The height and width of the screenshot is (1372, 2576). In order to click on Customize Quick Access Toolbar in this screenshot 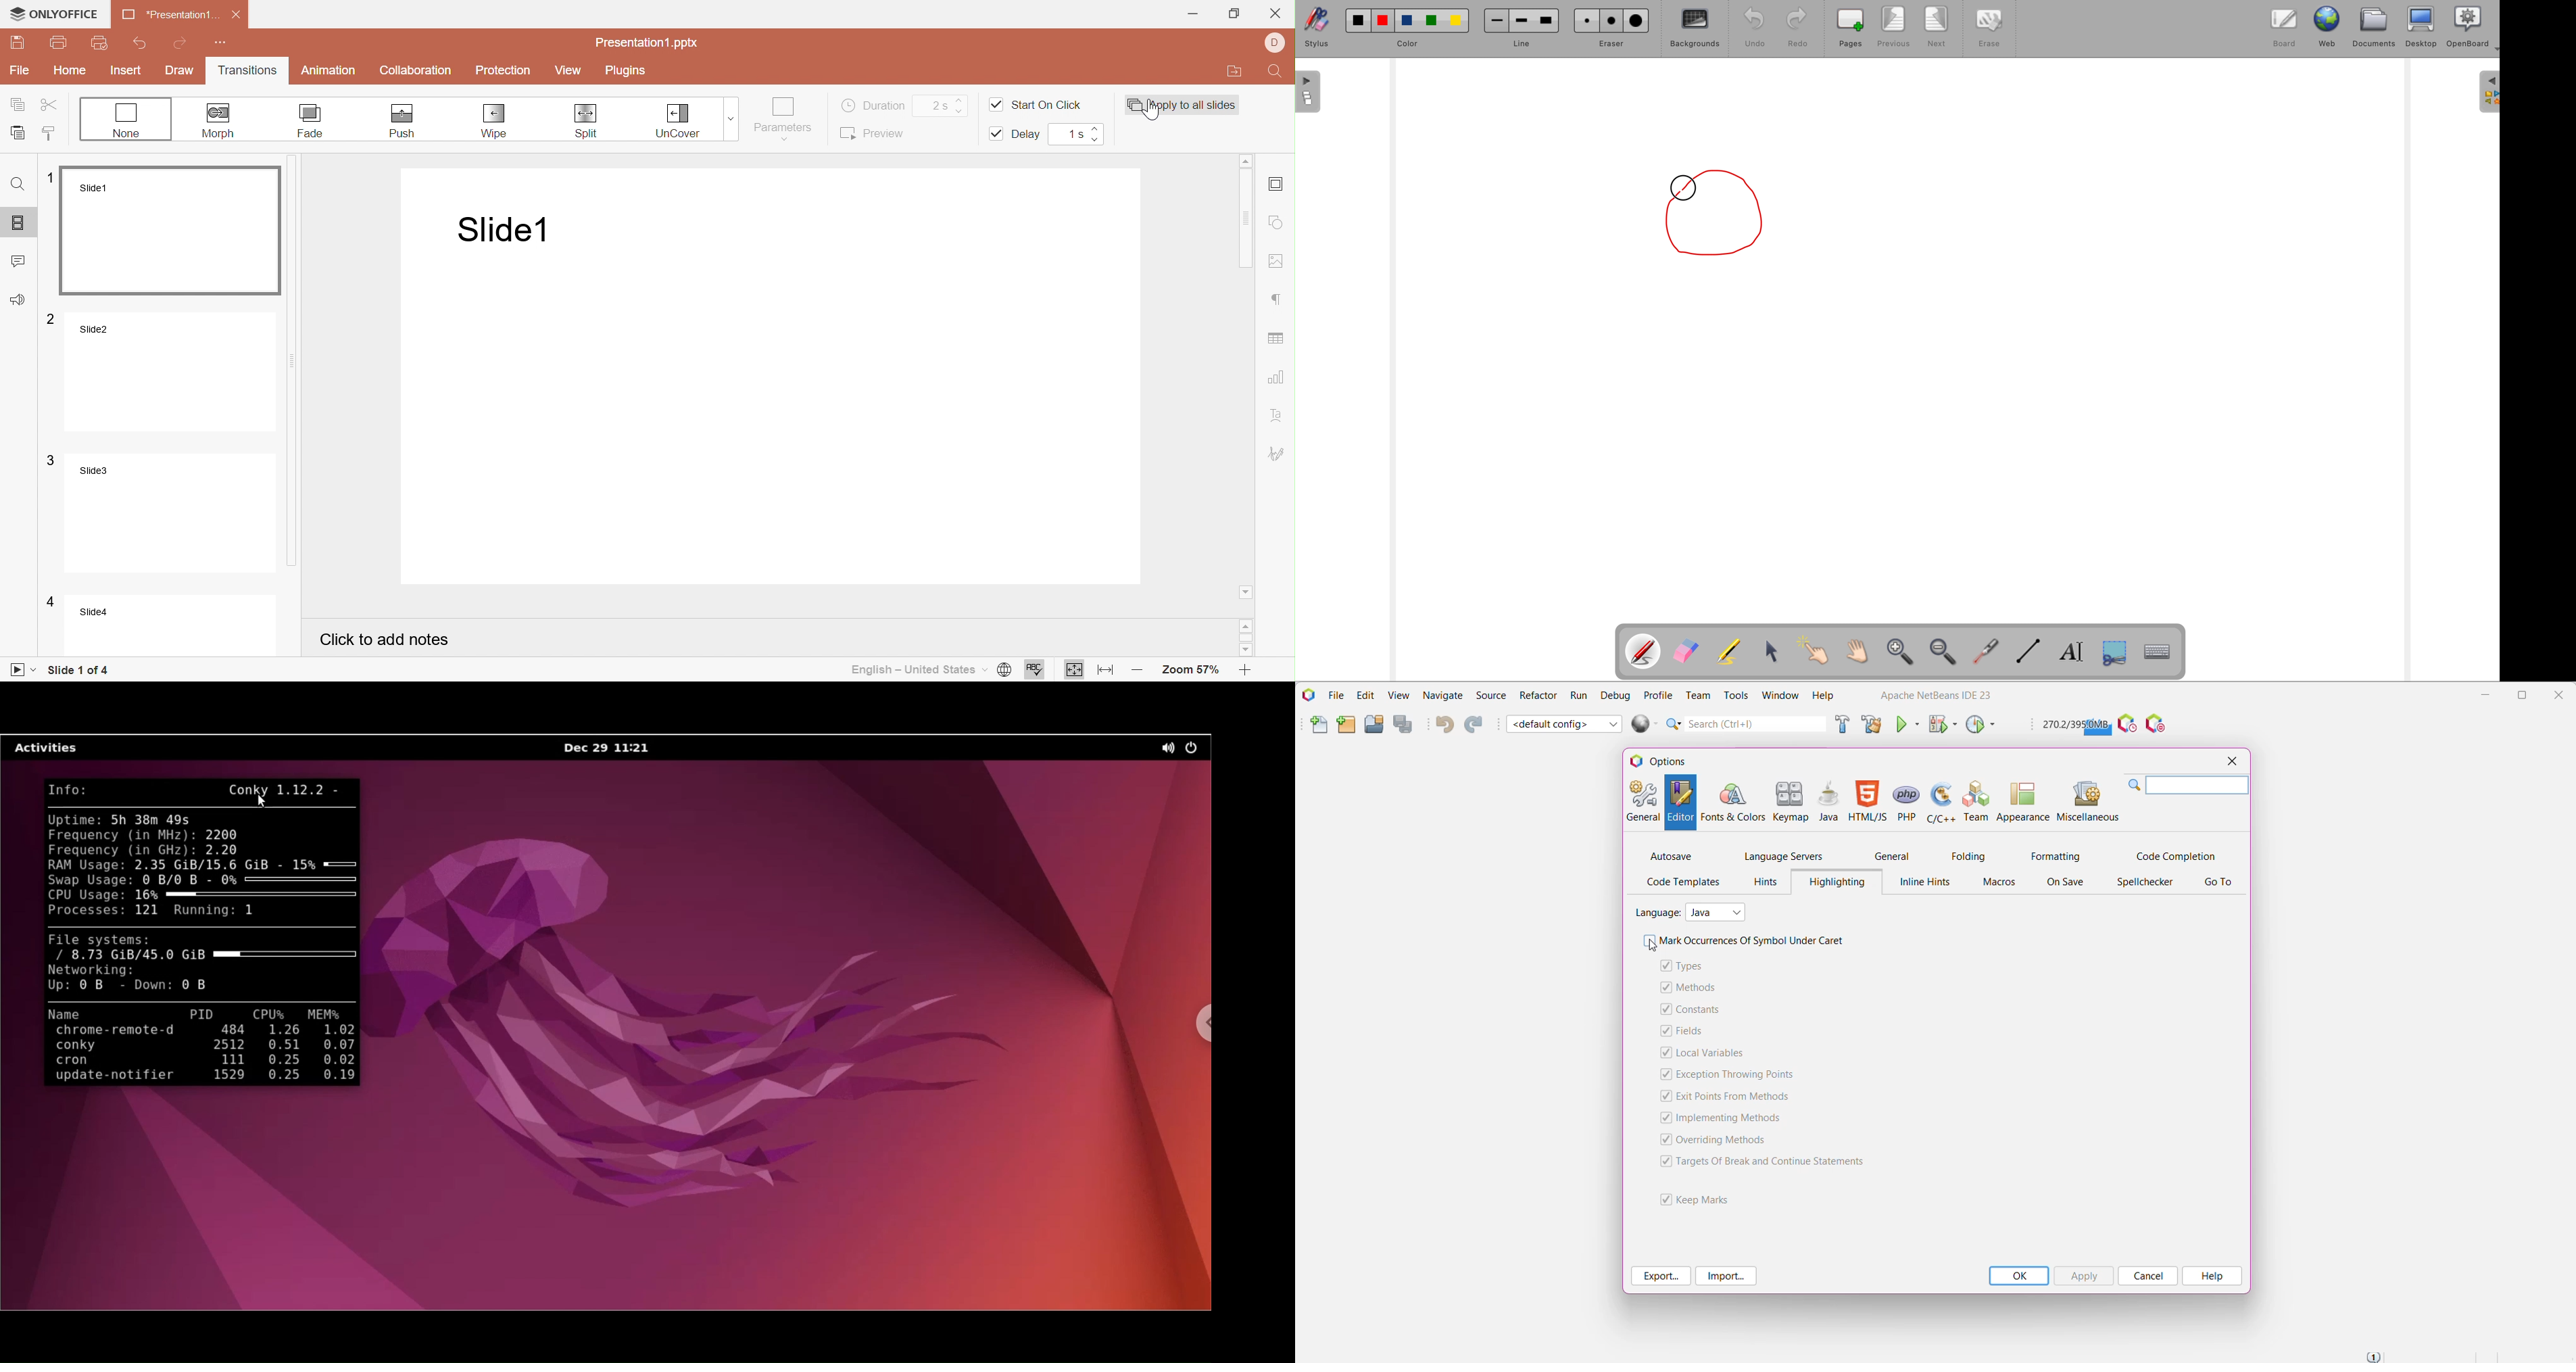, I will do `click(222, 43)`.